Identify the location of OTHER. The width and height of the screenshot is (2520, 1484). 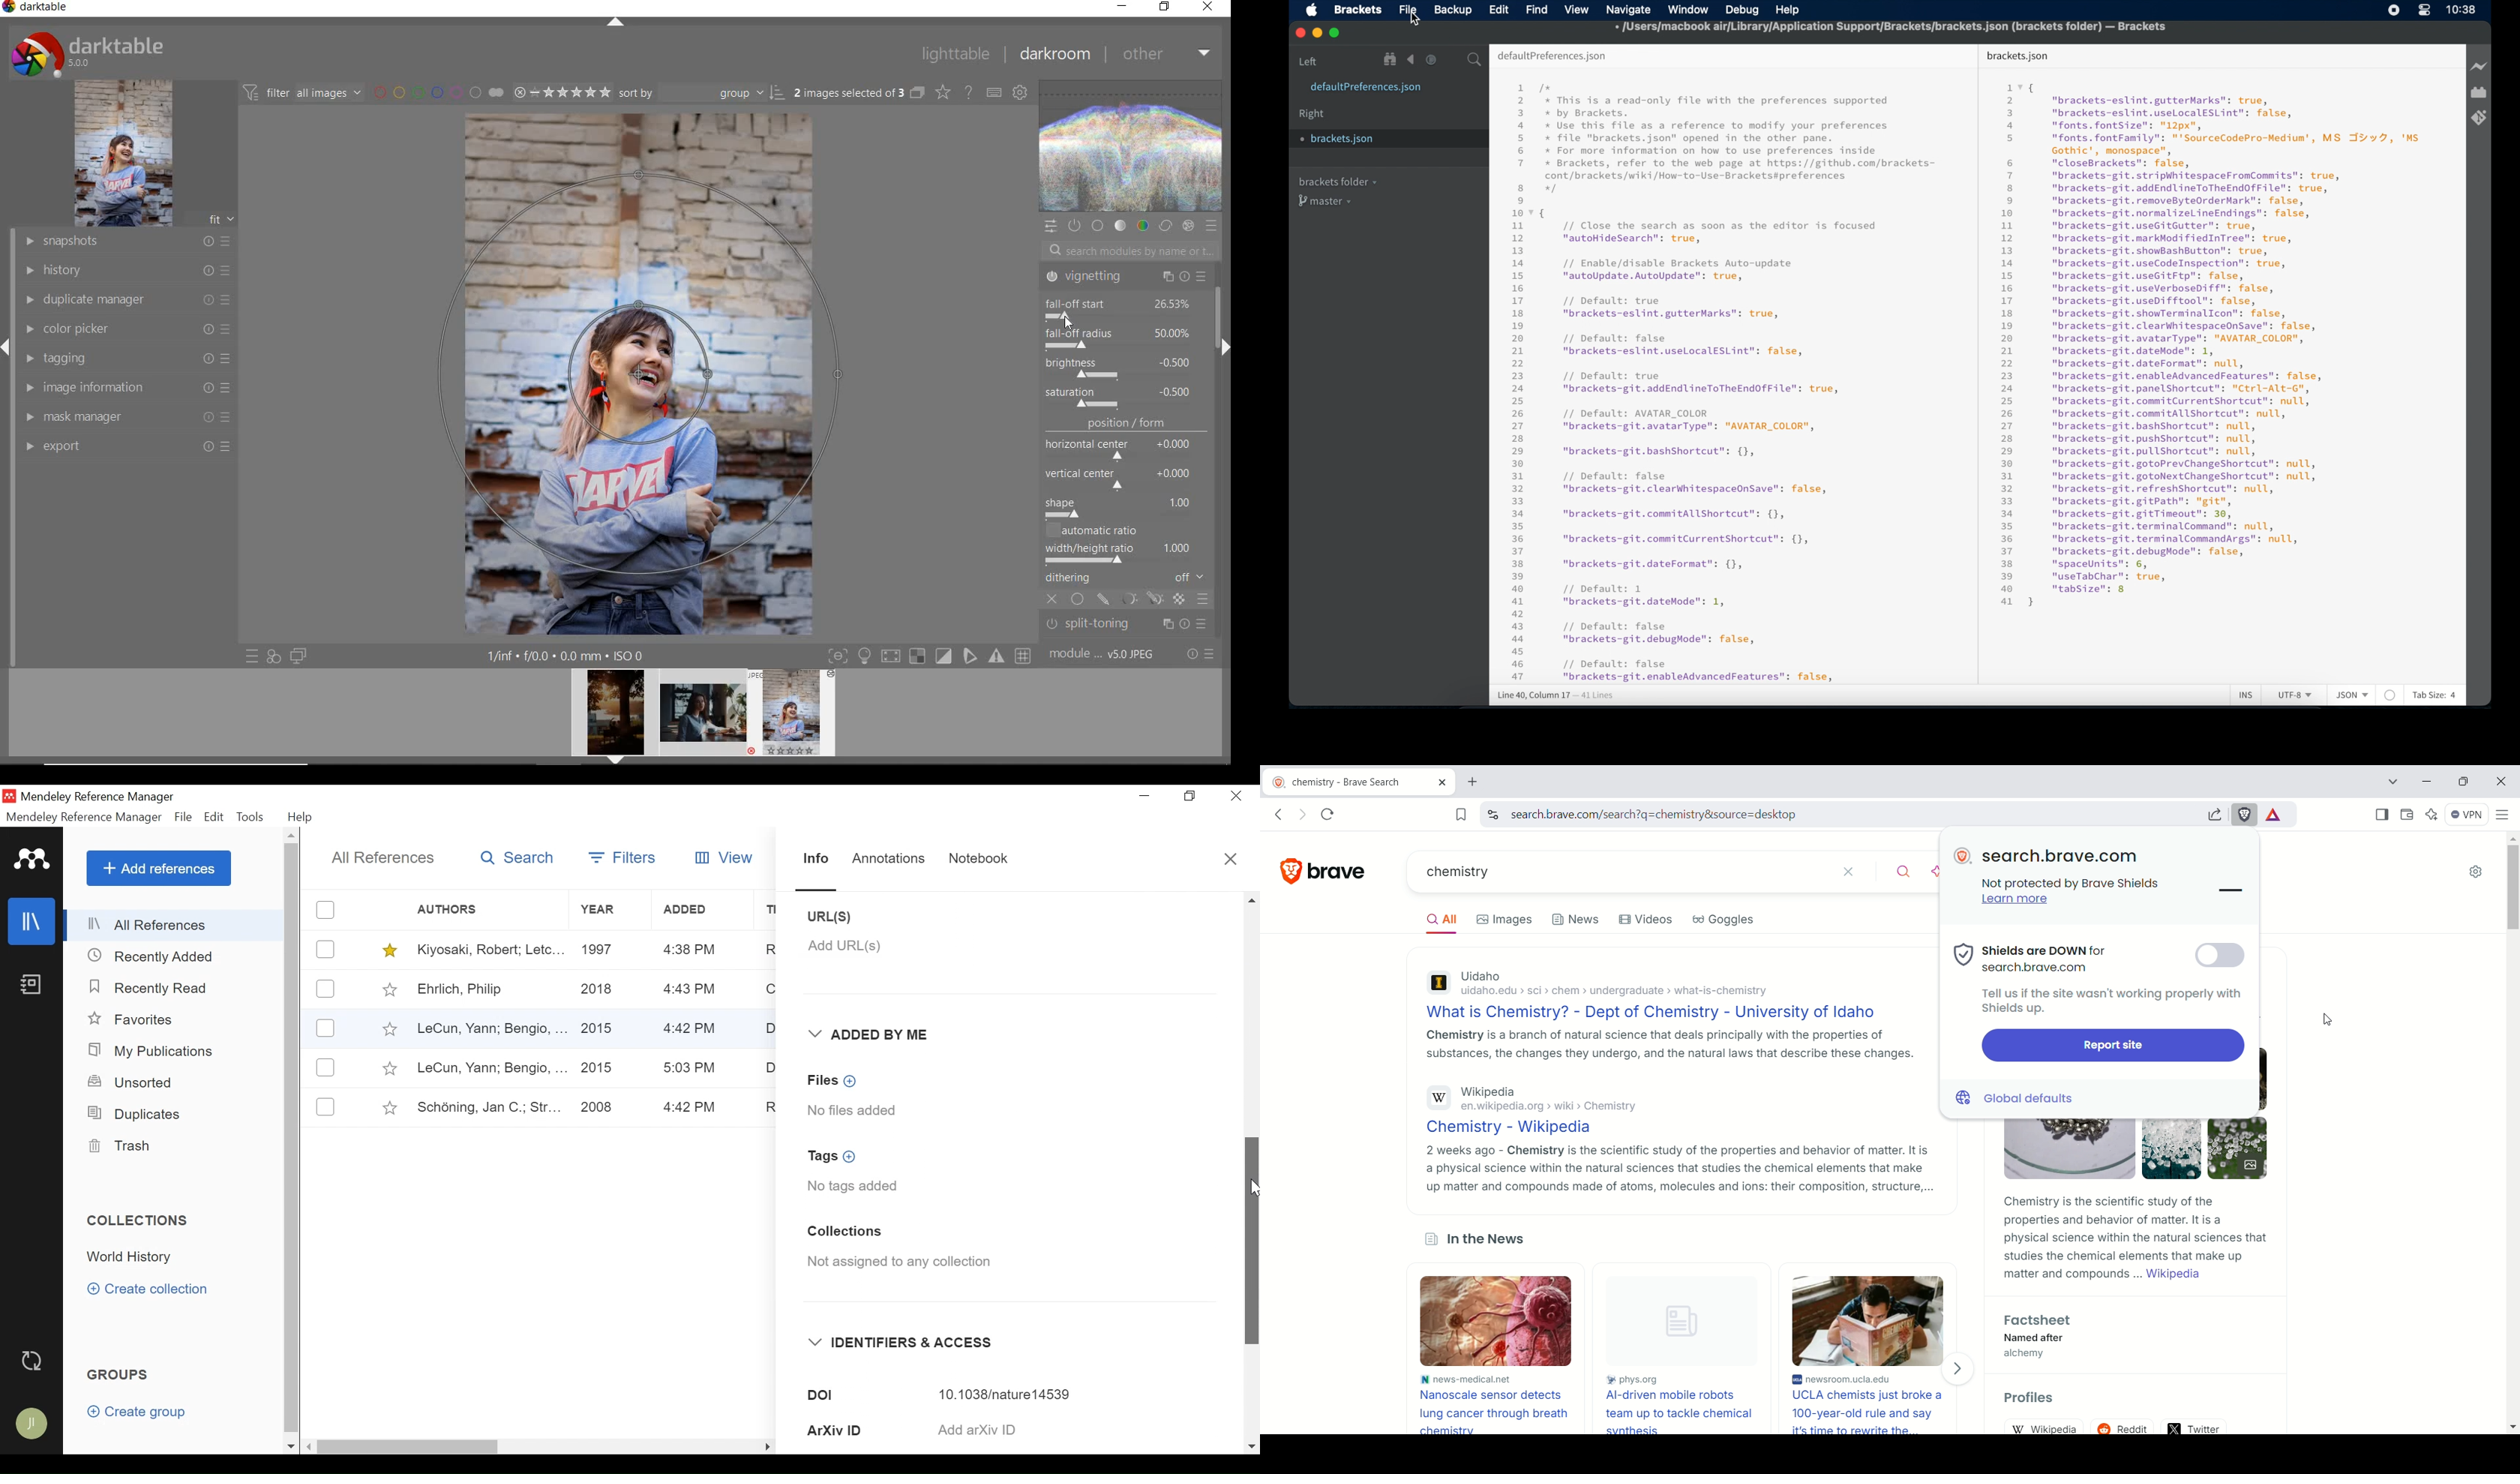
(1167, 54).